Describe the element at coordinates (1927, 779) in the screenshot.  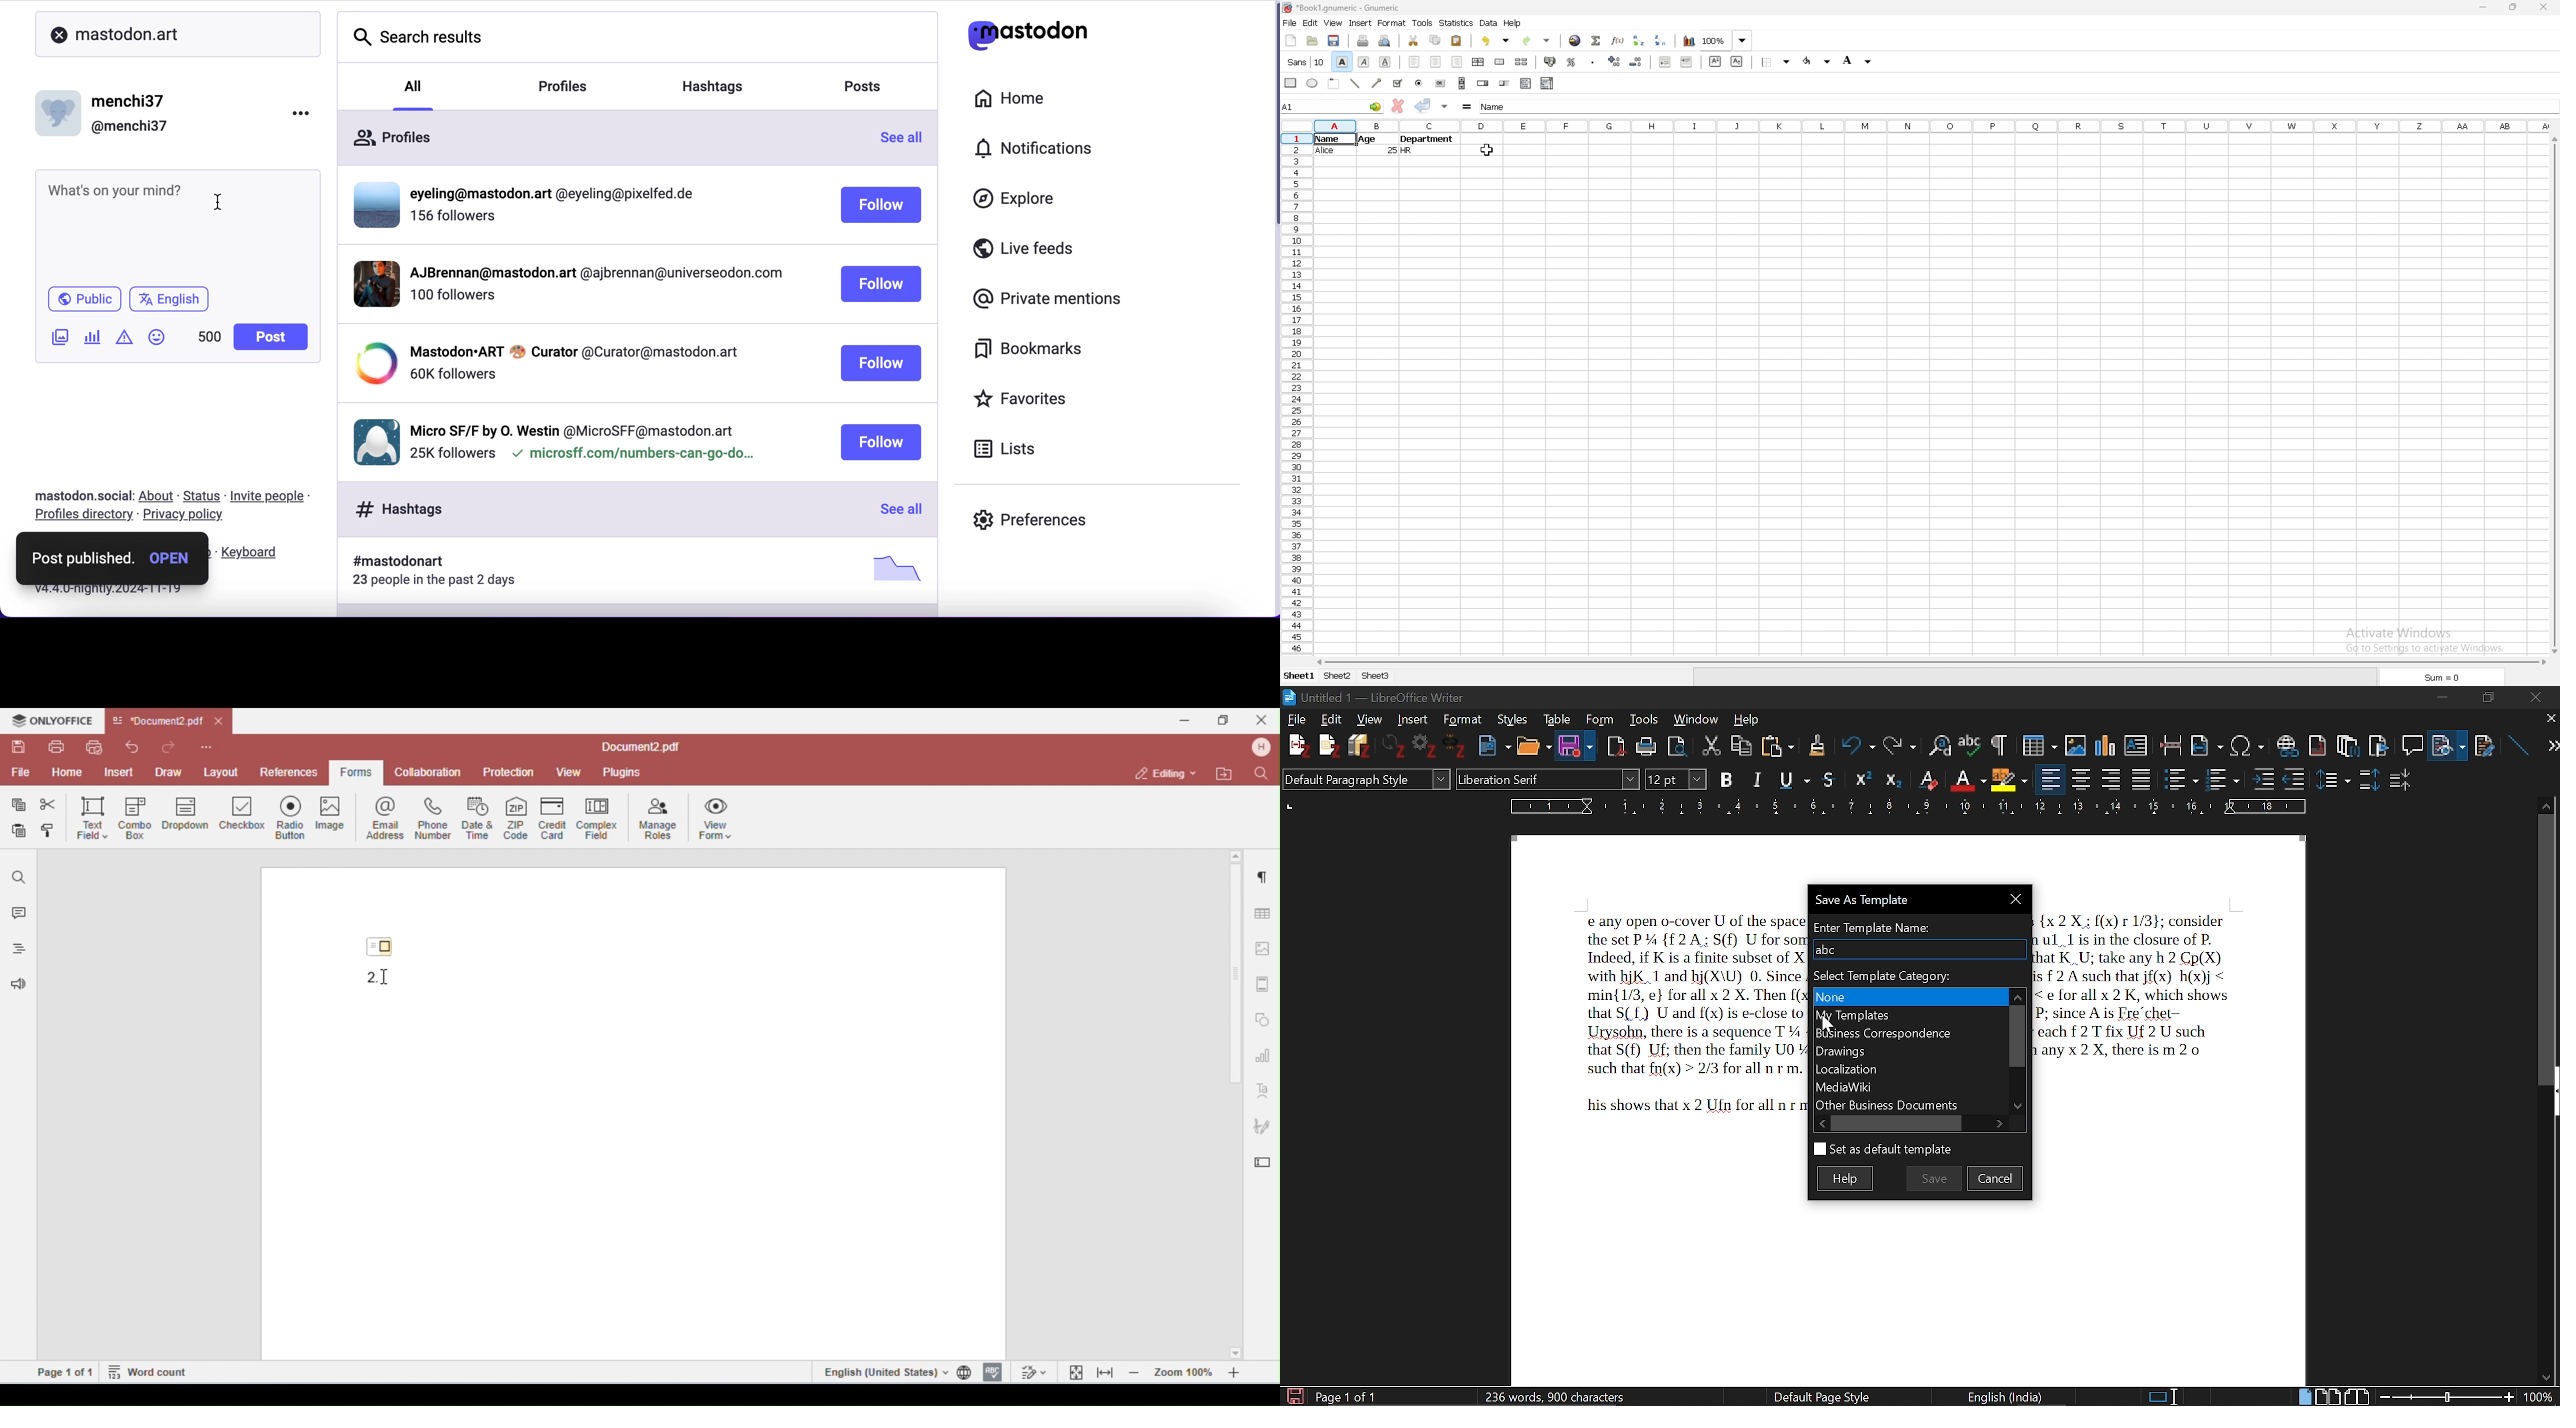
I see `Superscript` at that location.